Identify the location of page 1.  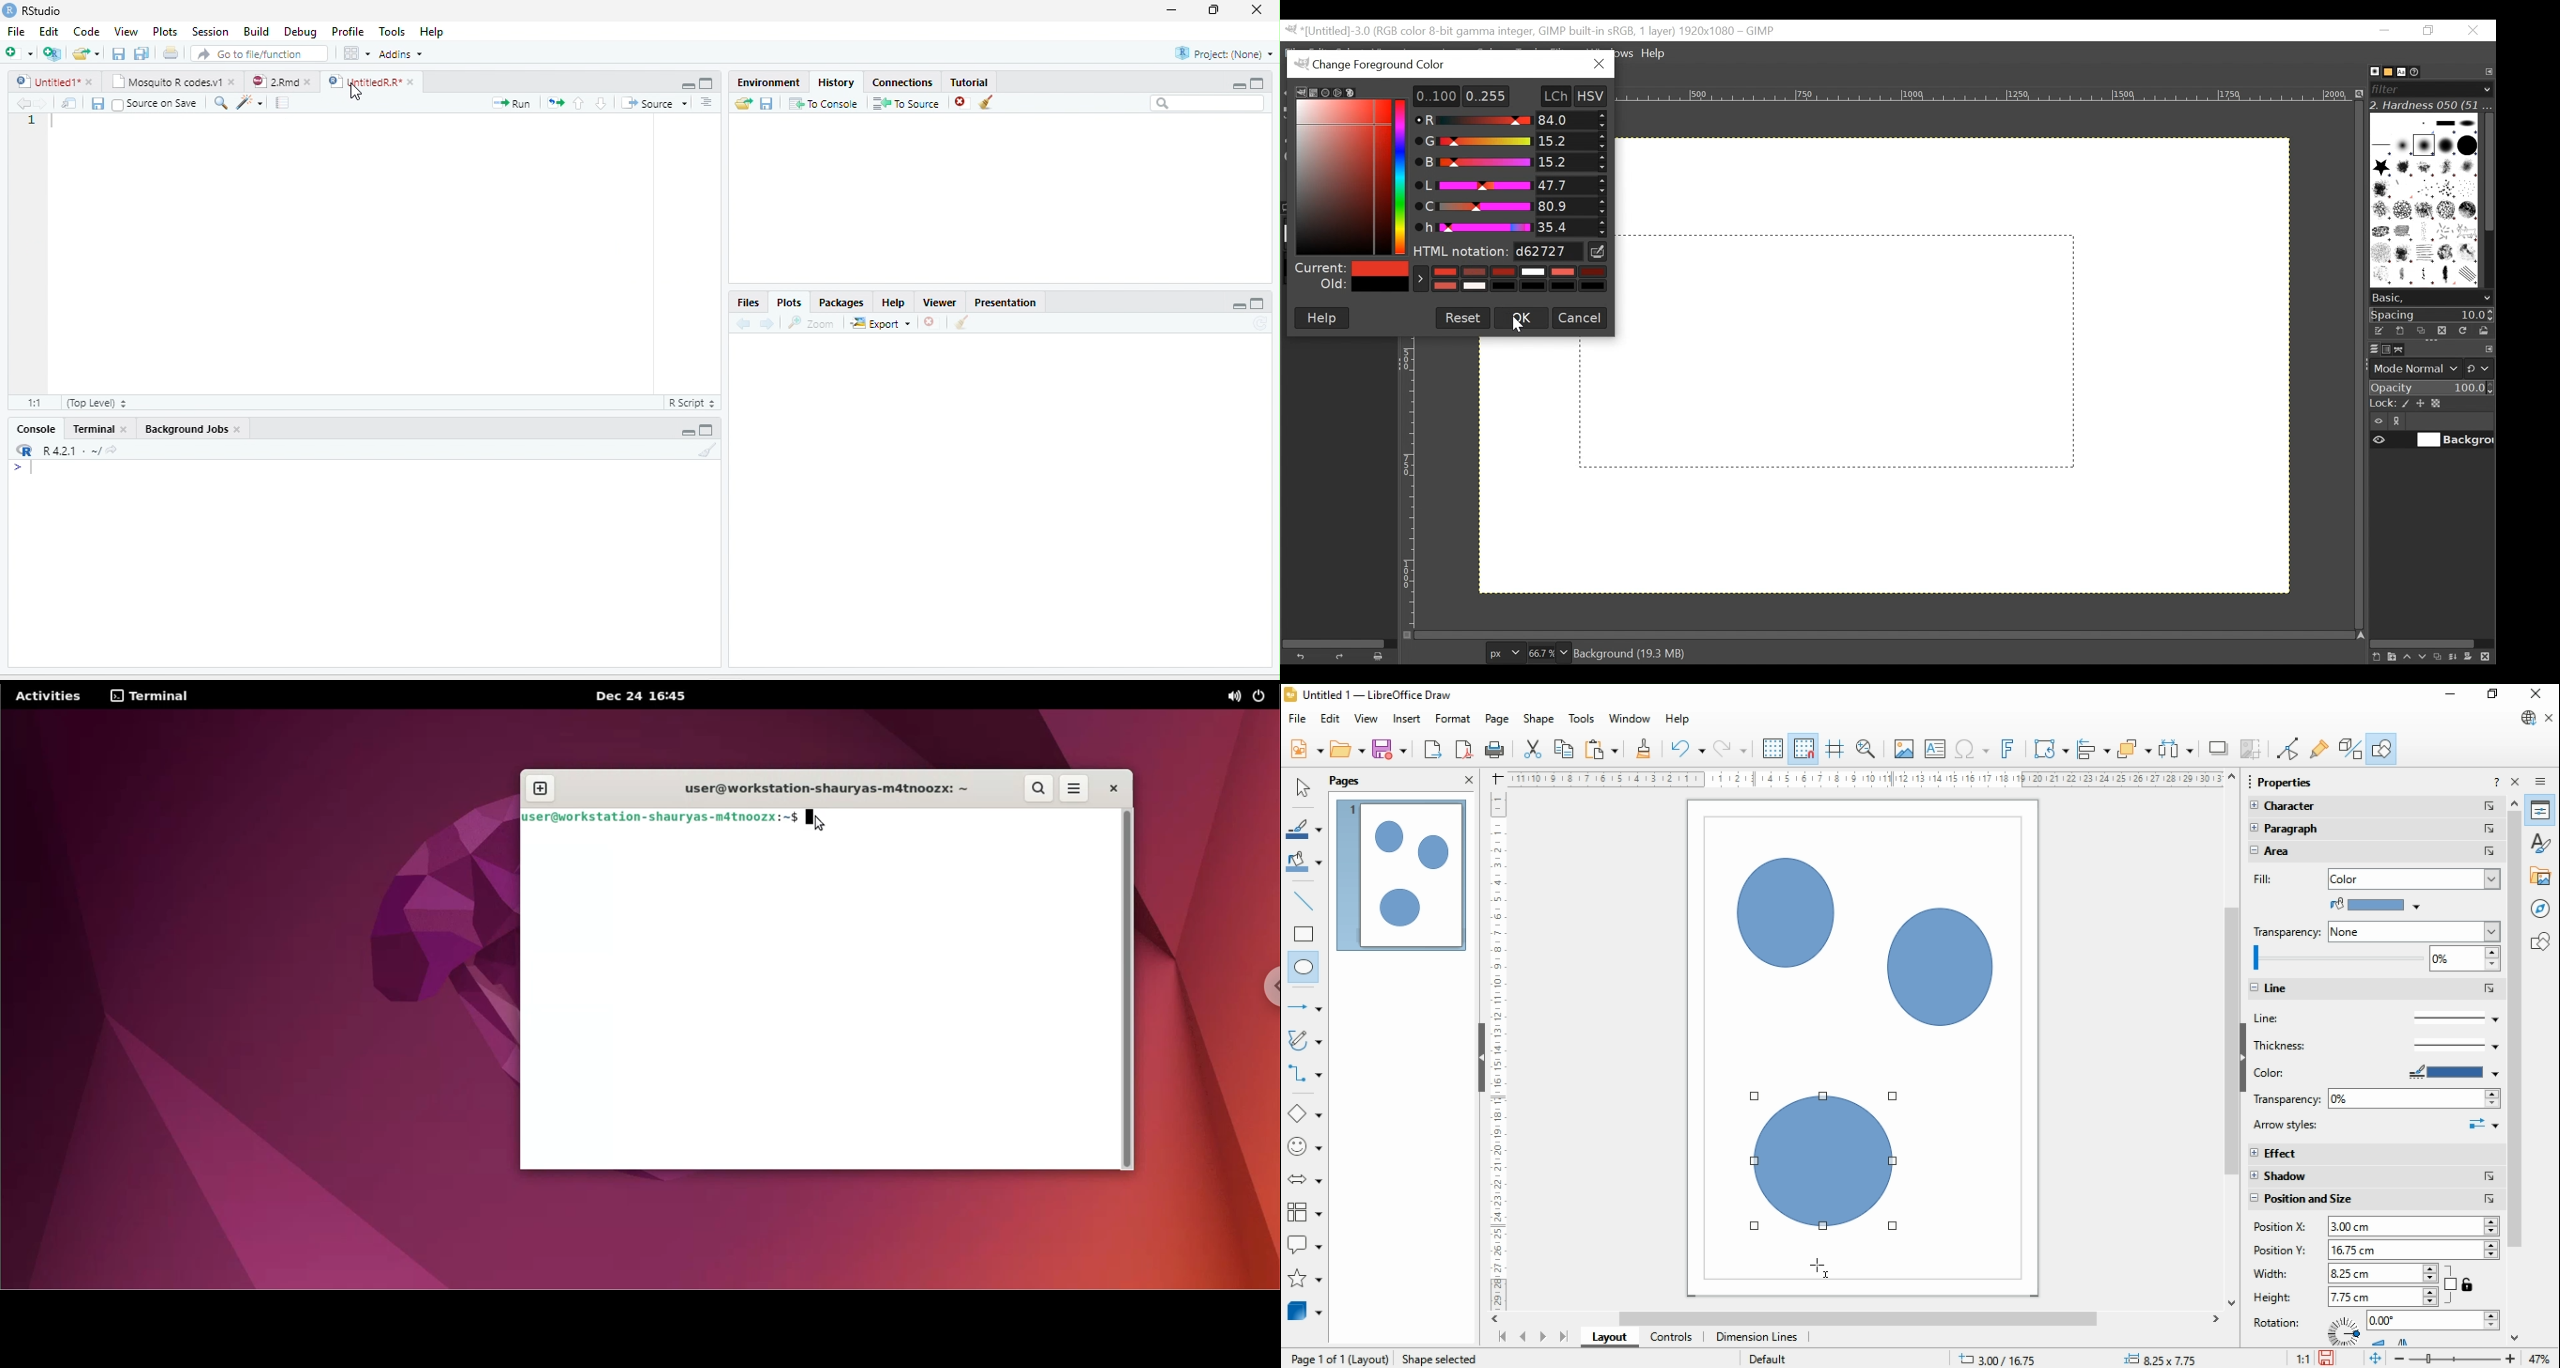
(1403, 875).